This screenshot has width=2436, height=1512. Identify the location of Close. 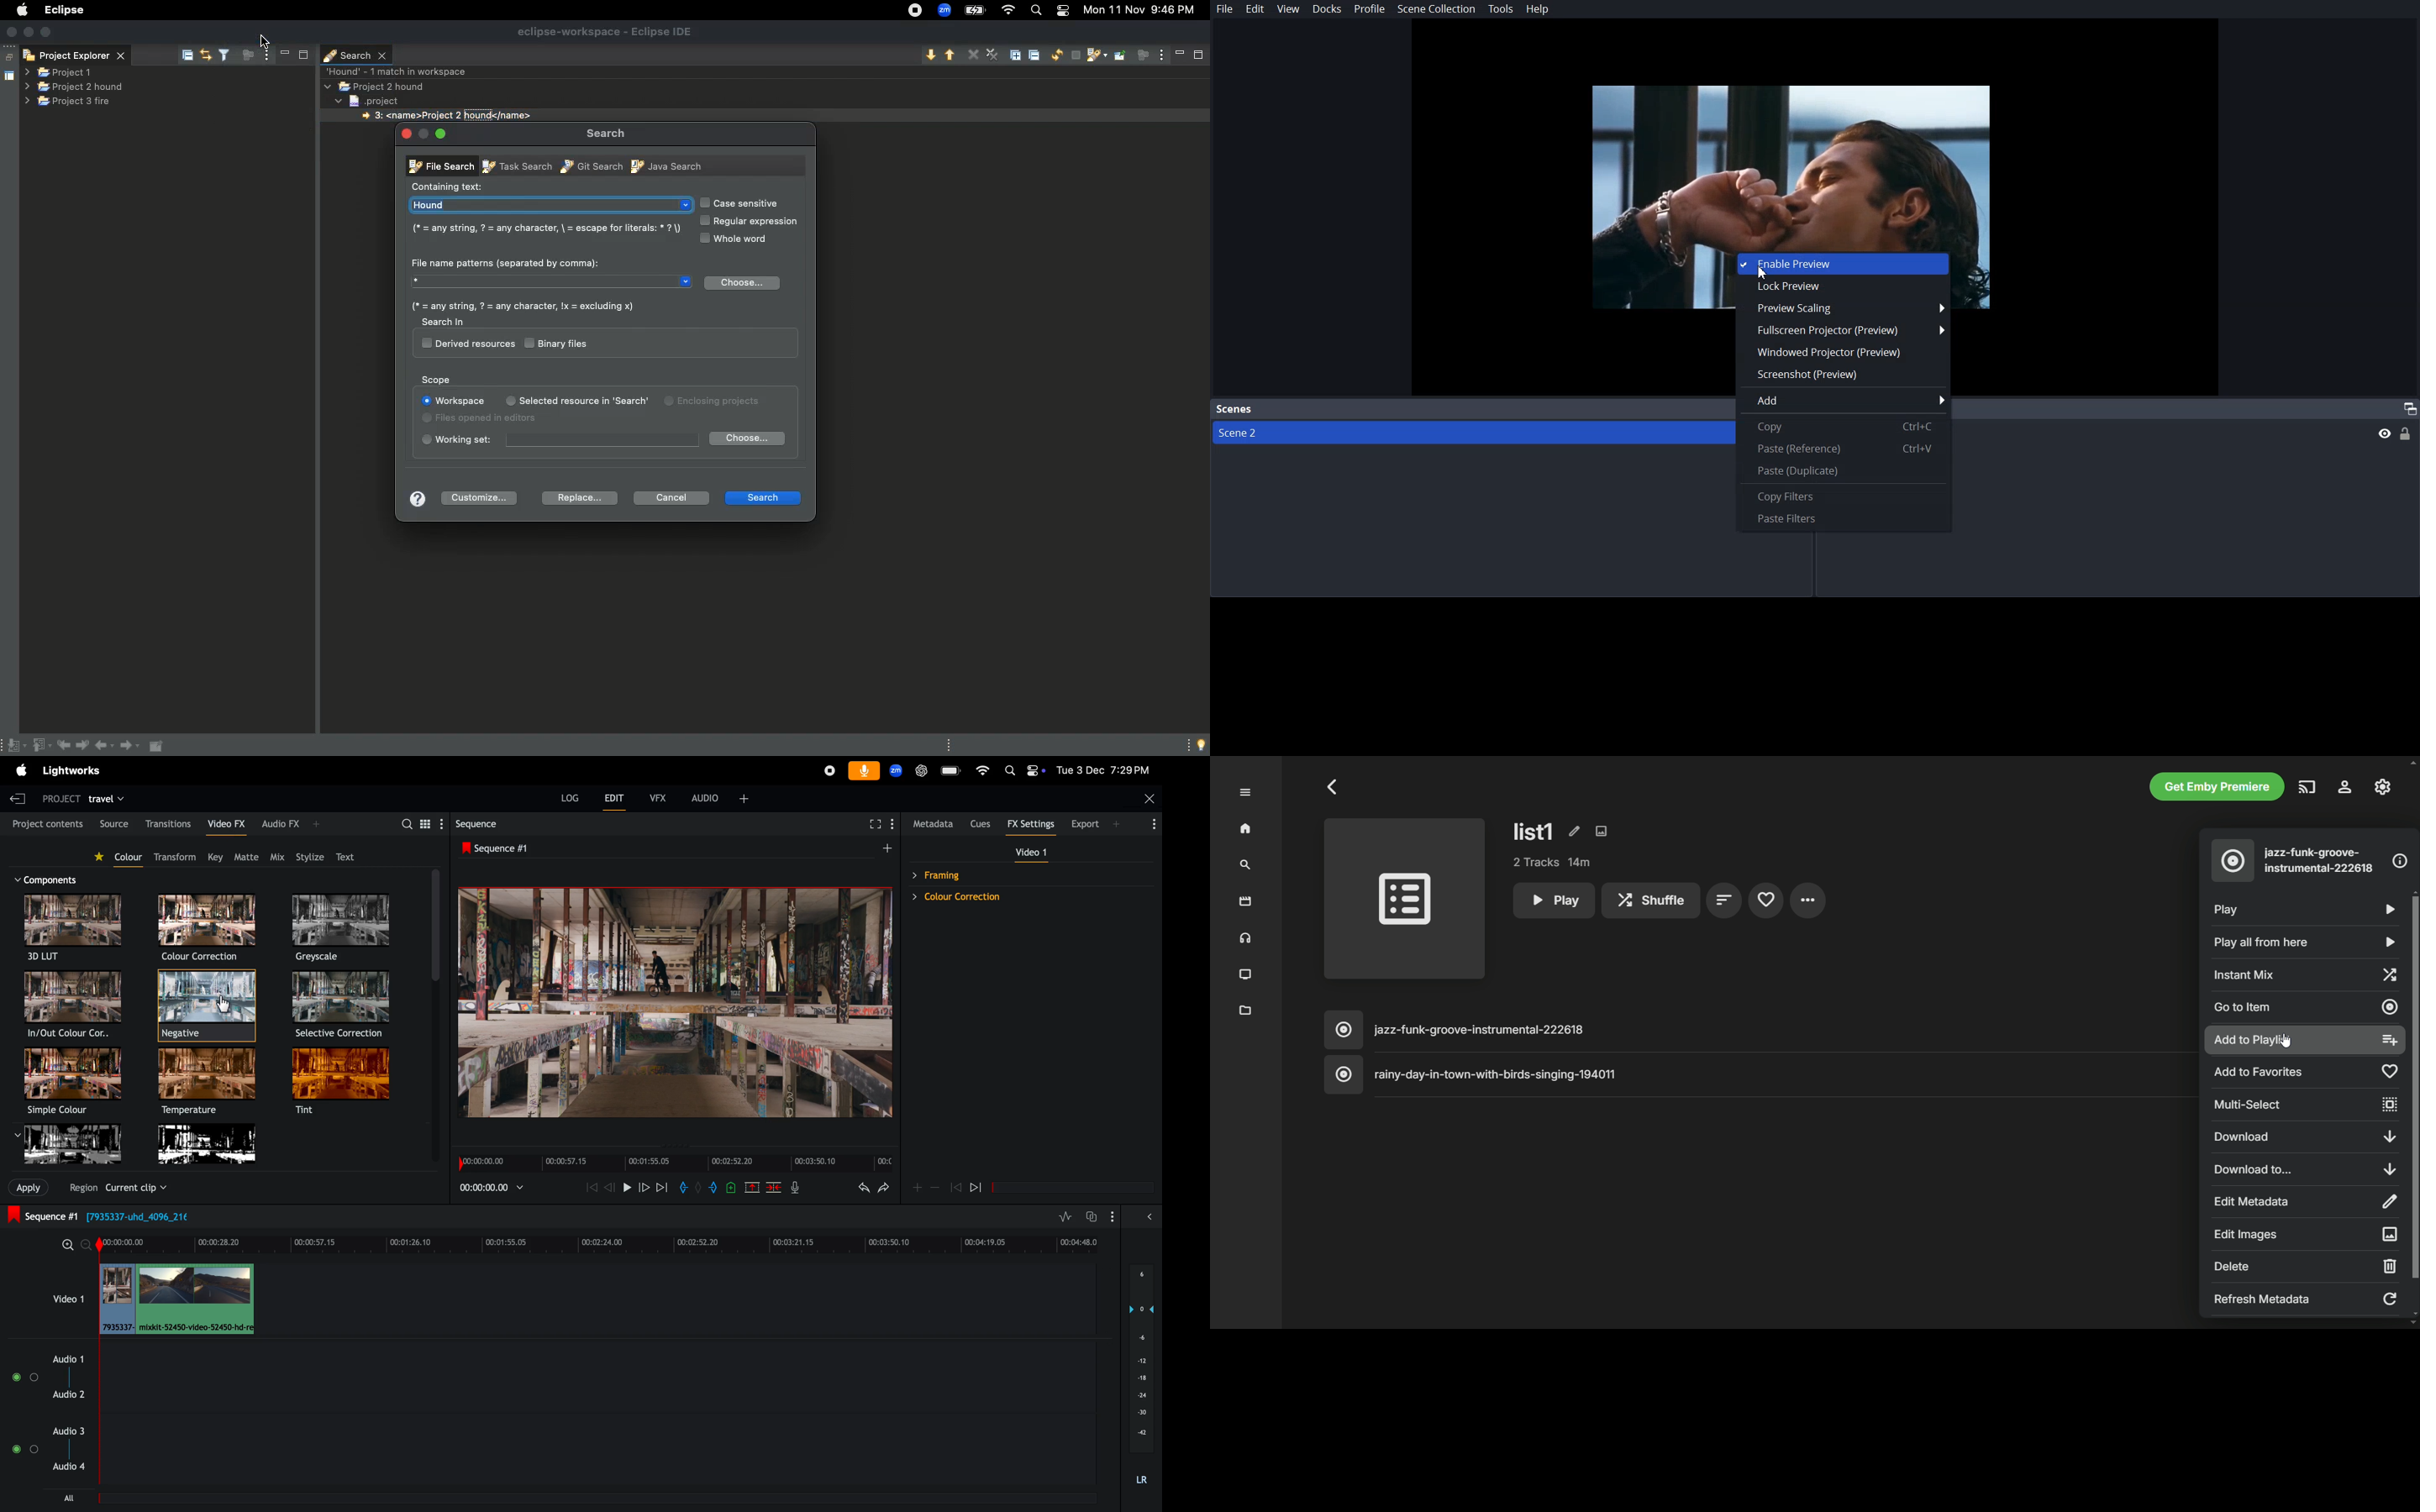
(1151, 799).